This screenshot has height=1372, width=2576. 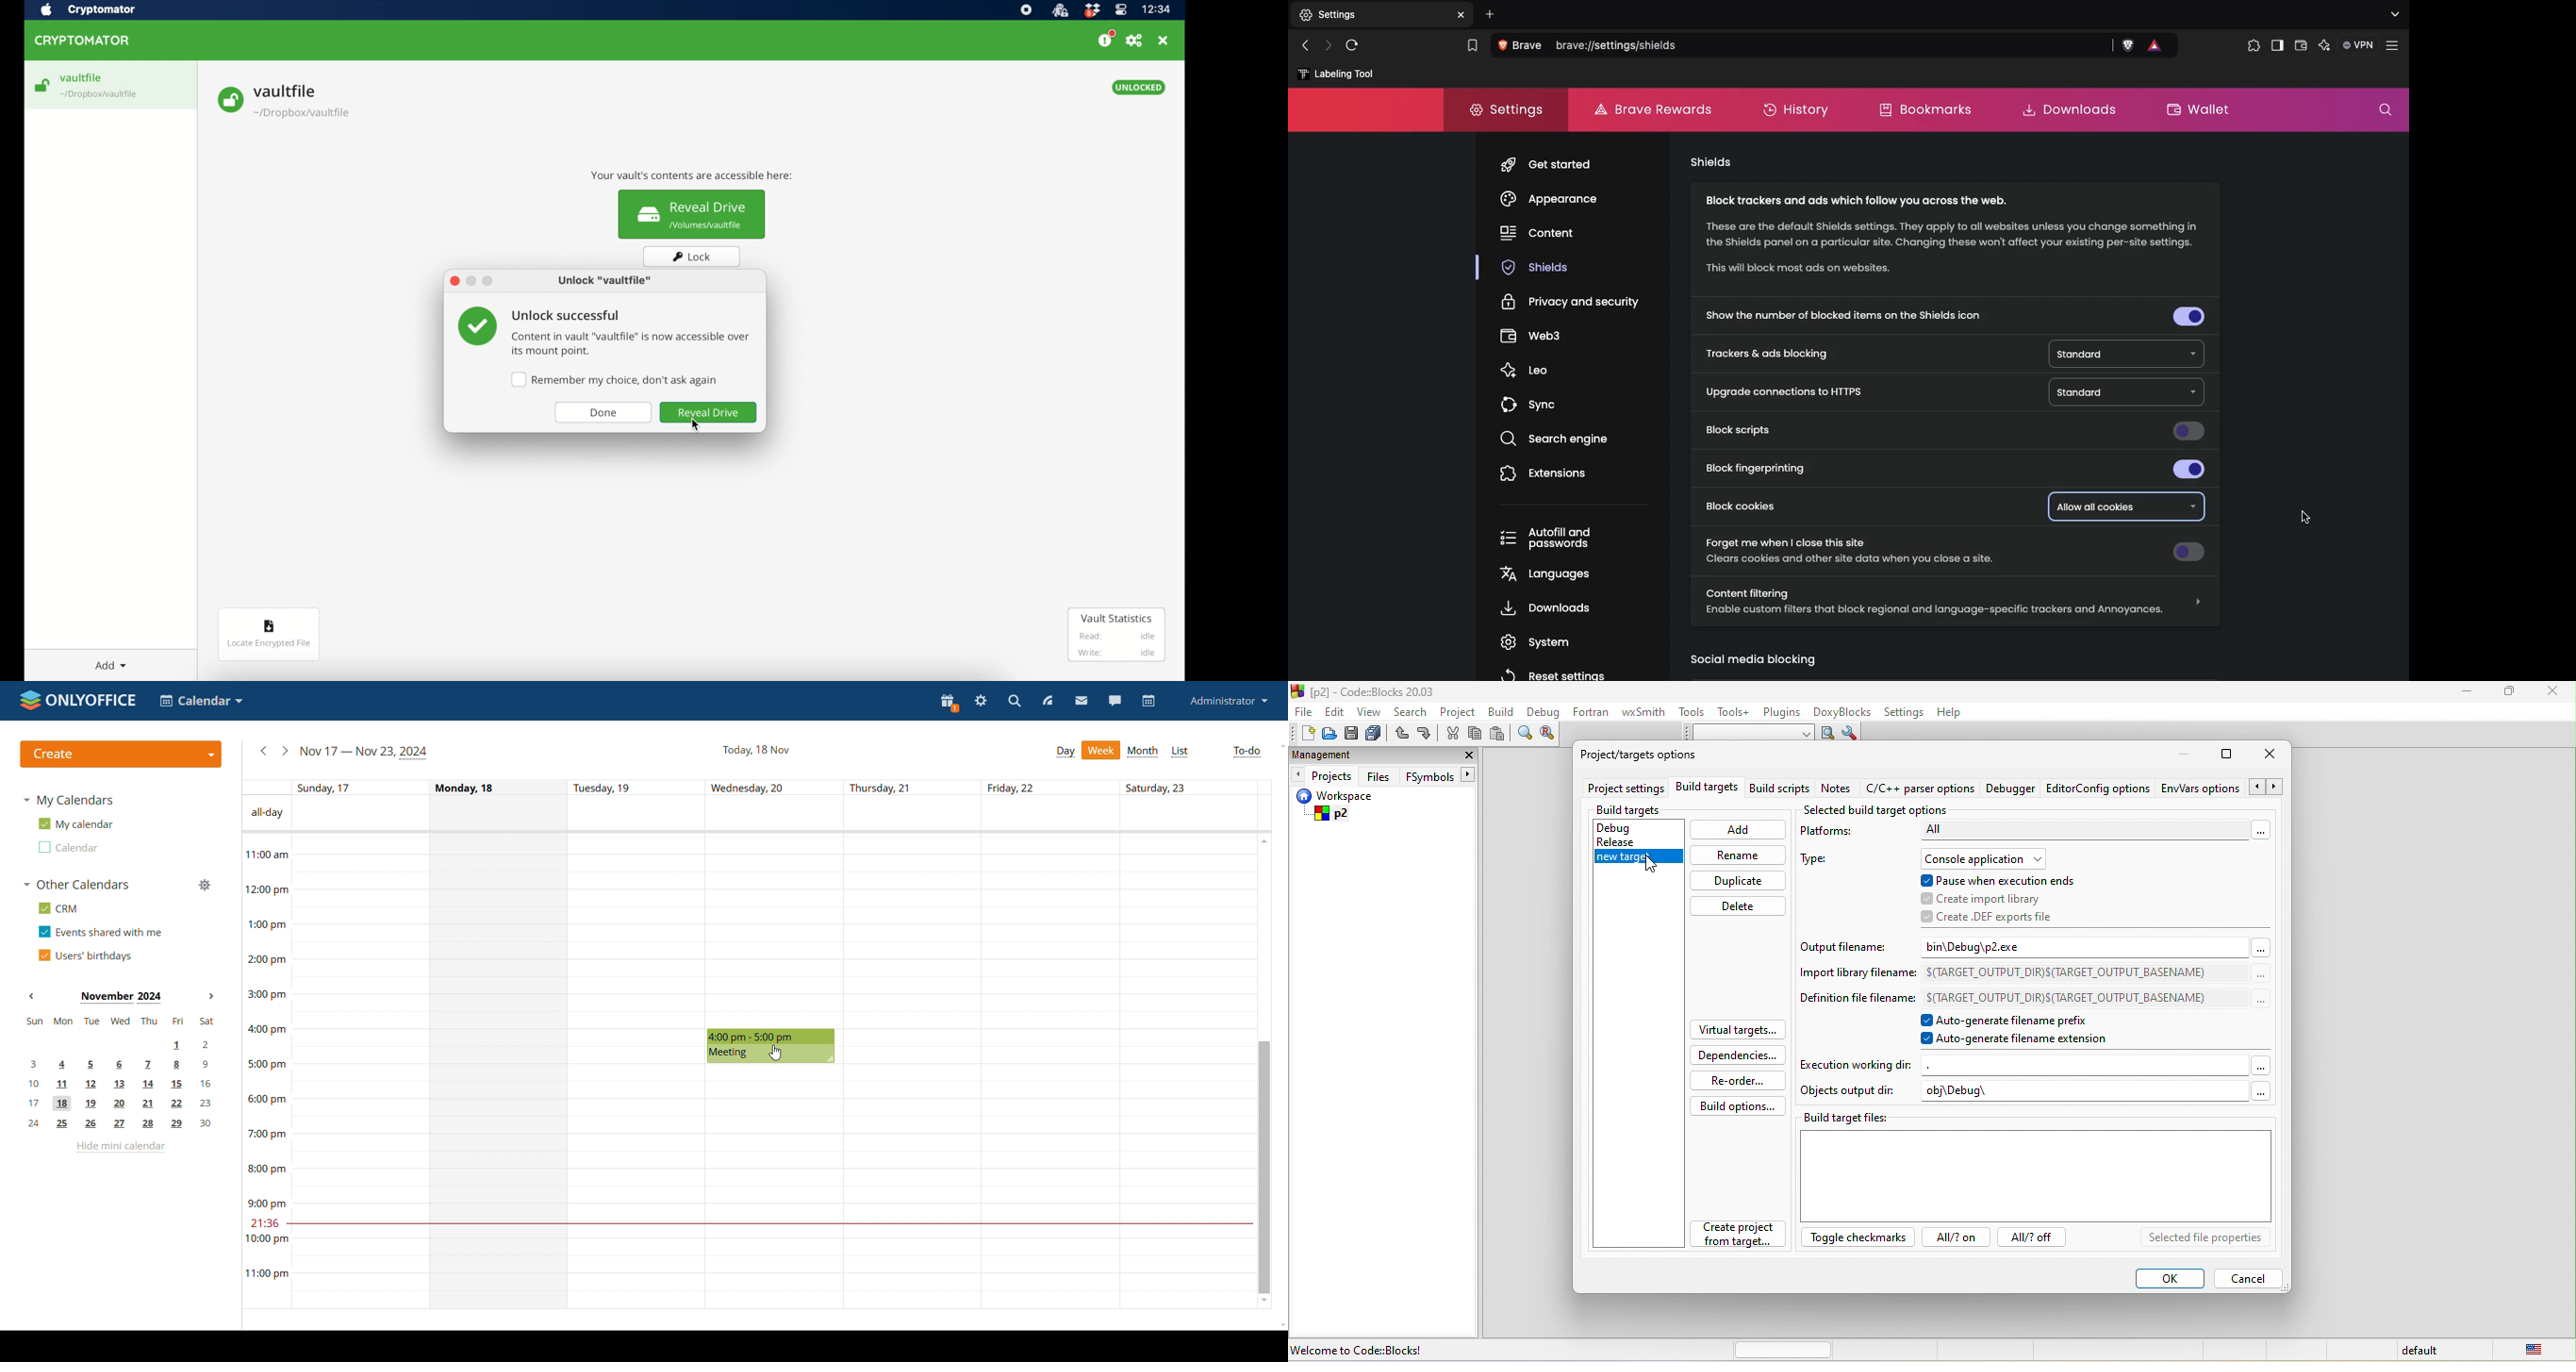 I want to click on pause when execution ends, so click(x=2007, y=879).